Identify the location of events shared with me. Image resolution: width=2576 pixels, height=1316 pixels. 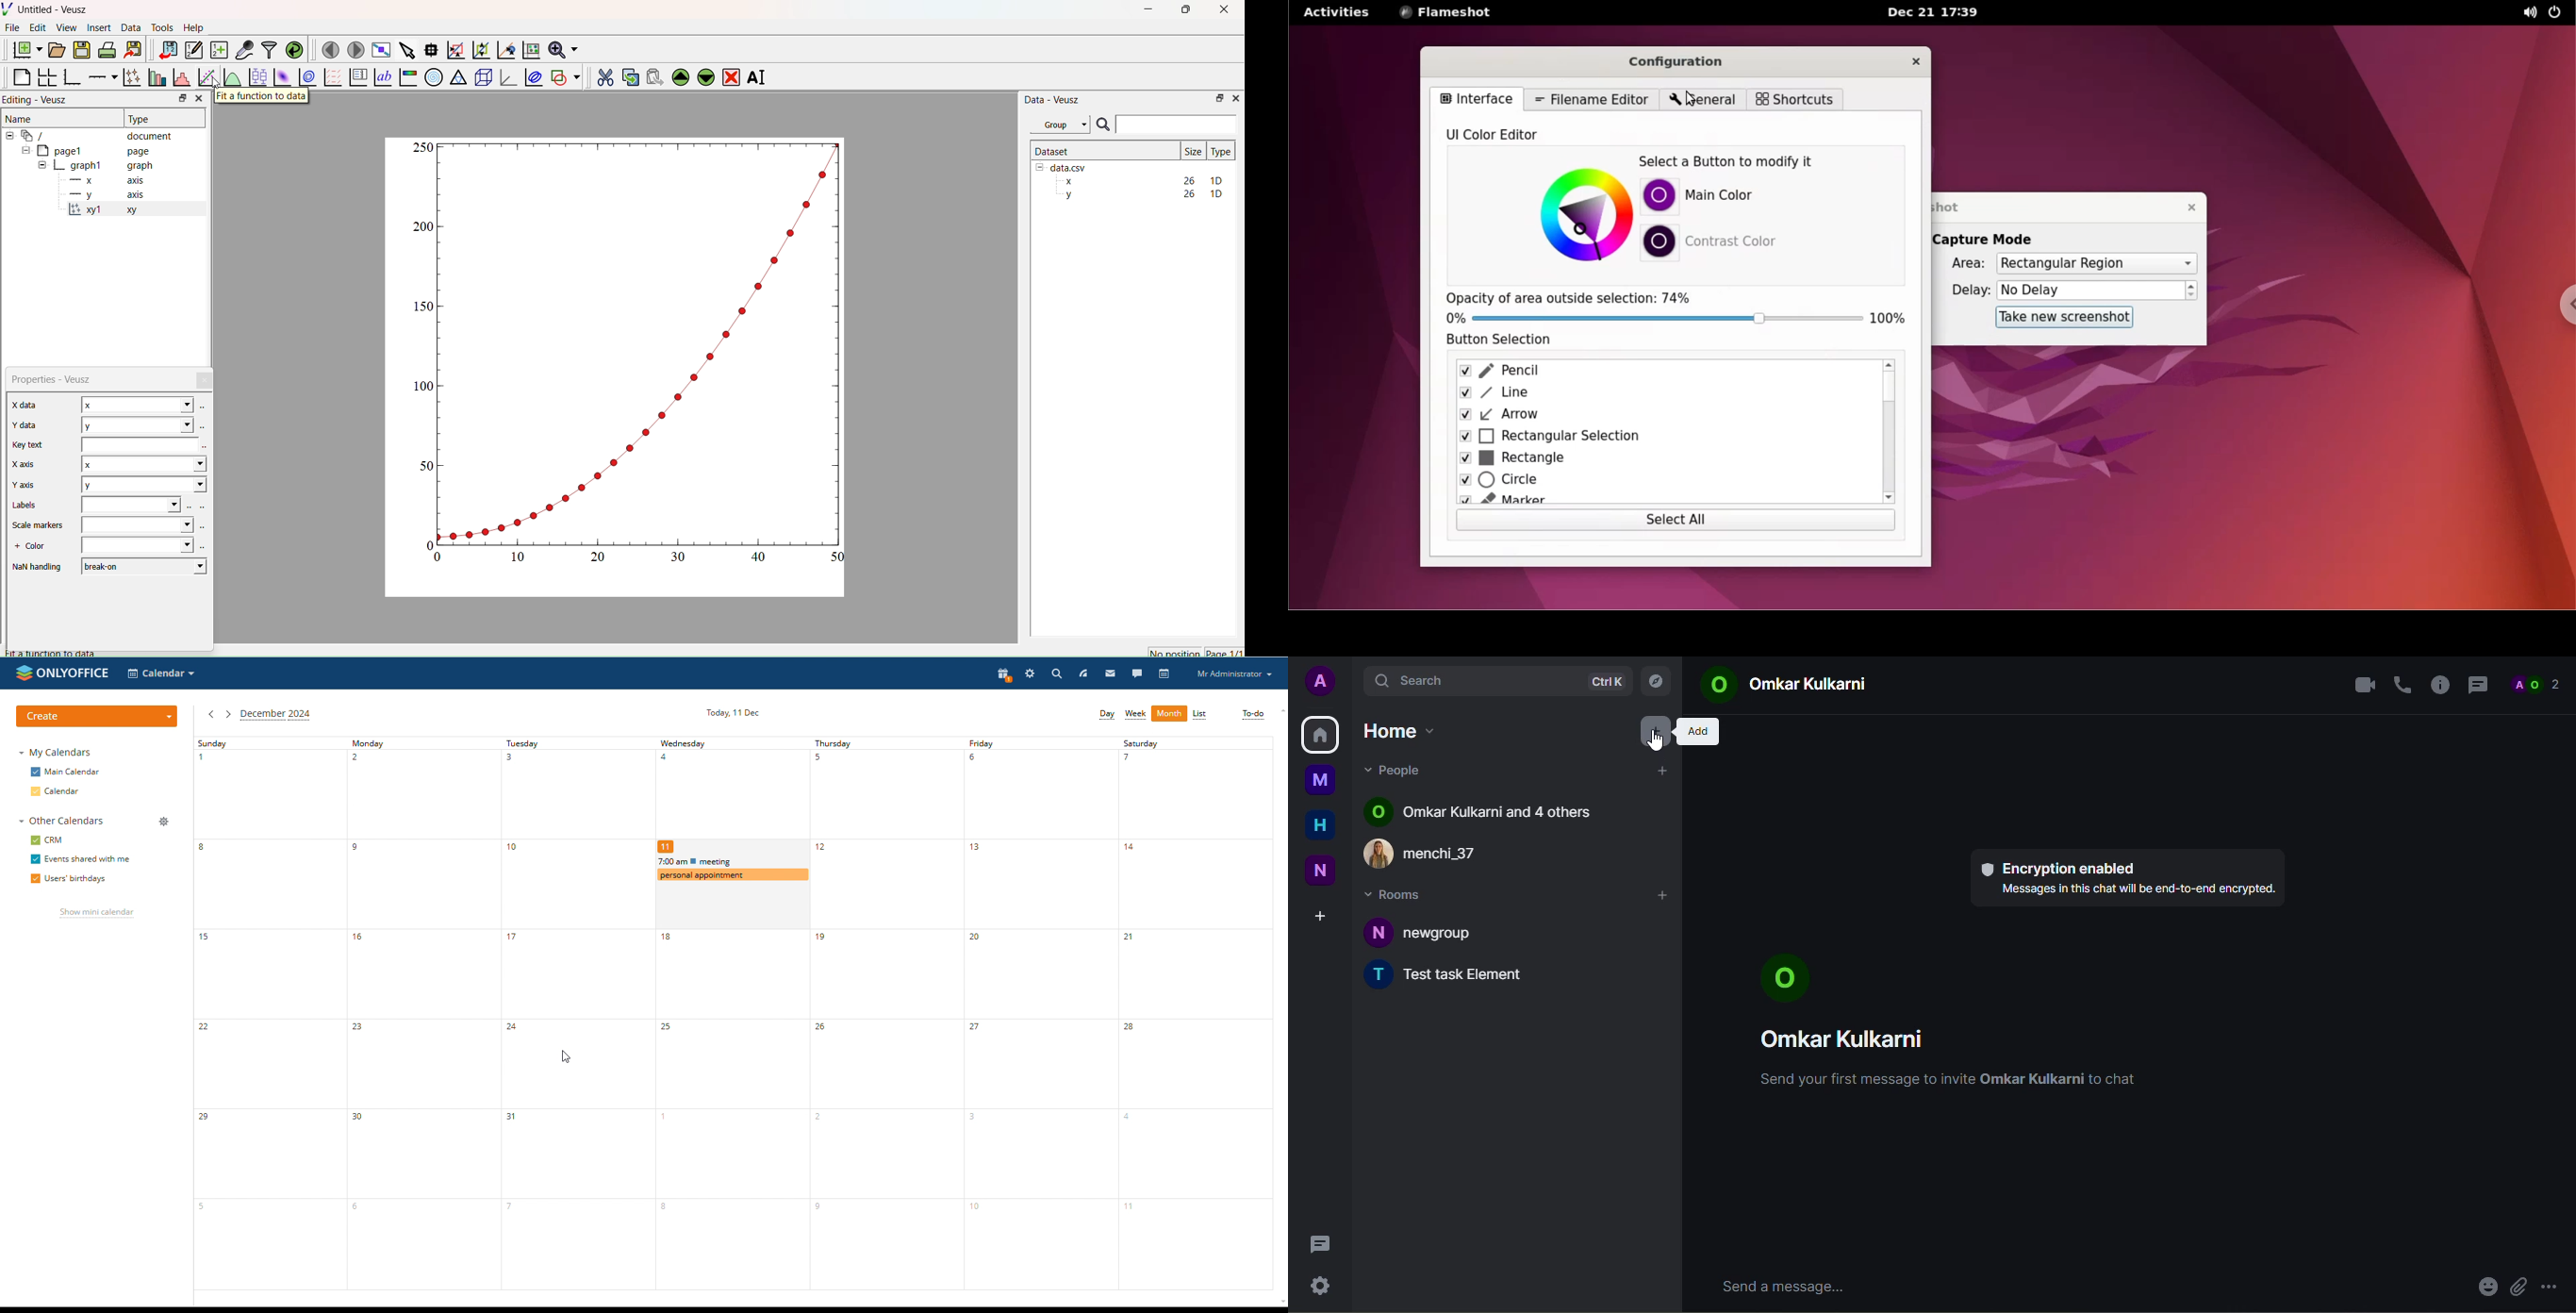
(83, 859).